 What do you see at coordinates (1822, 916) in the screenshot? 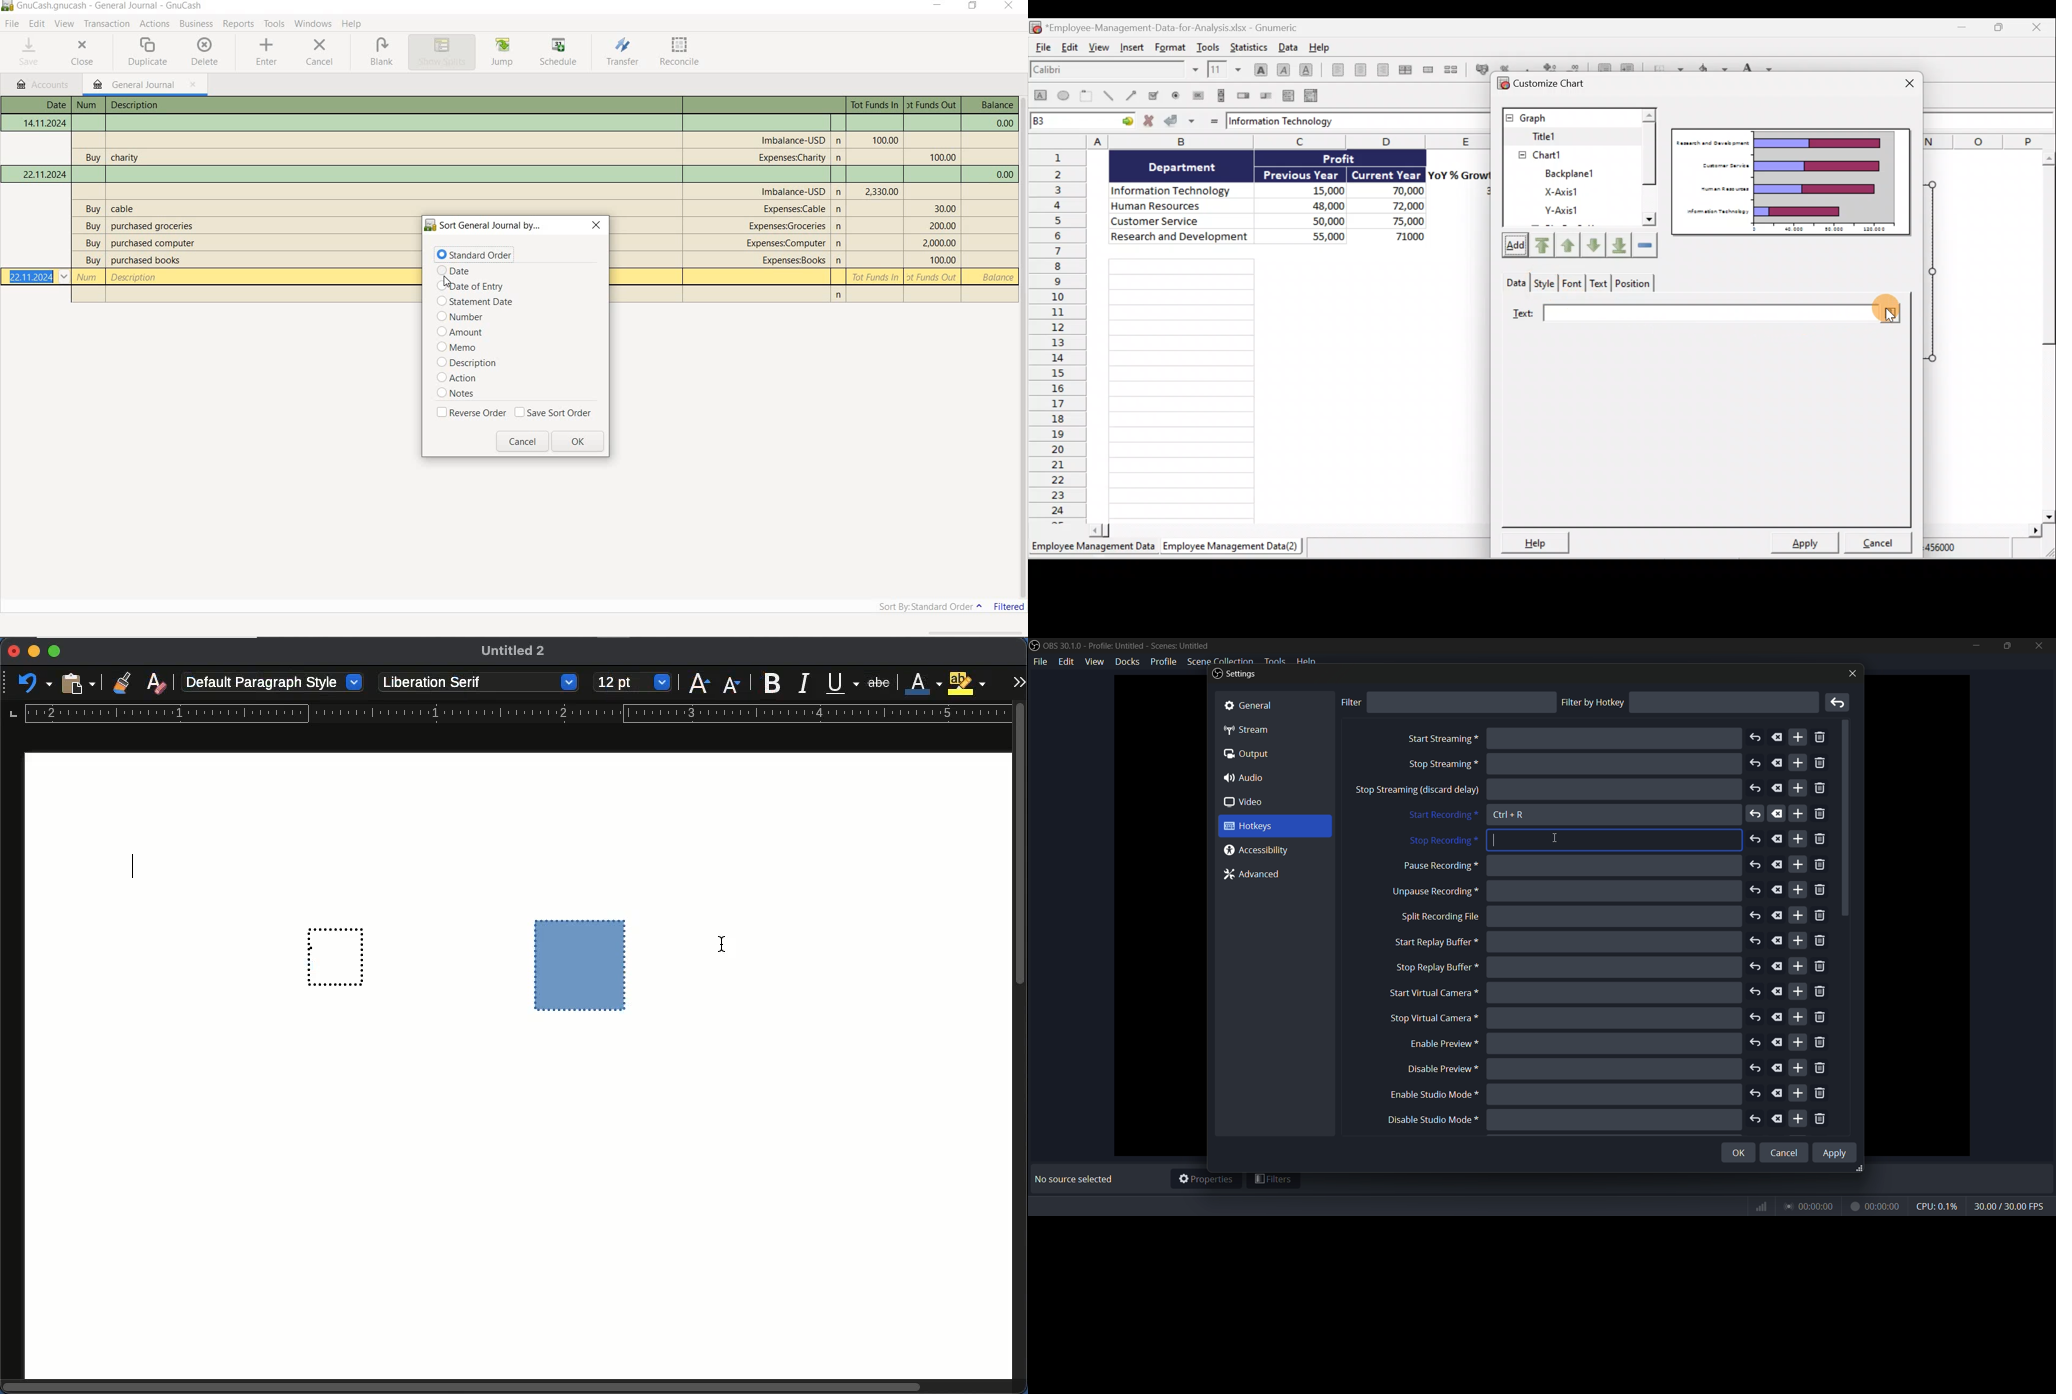
I see `remove` at bounding box center [1822, 916].